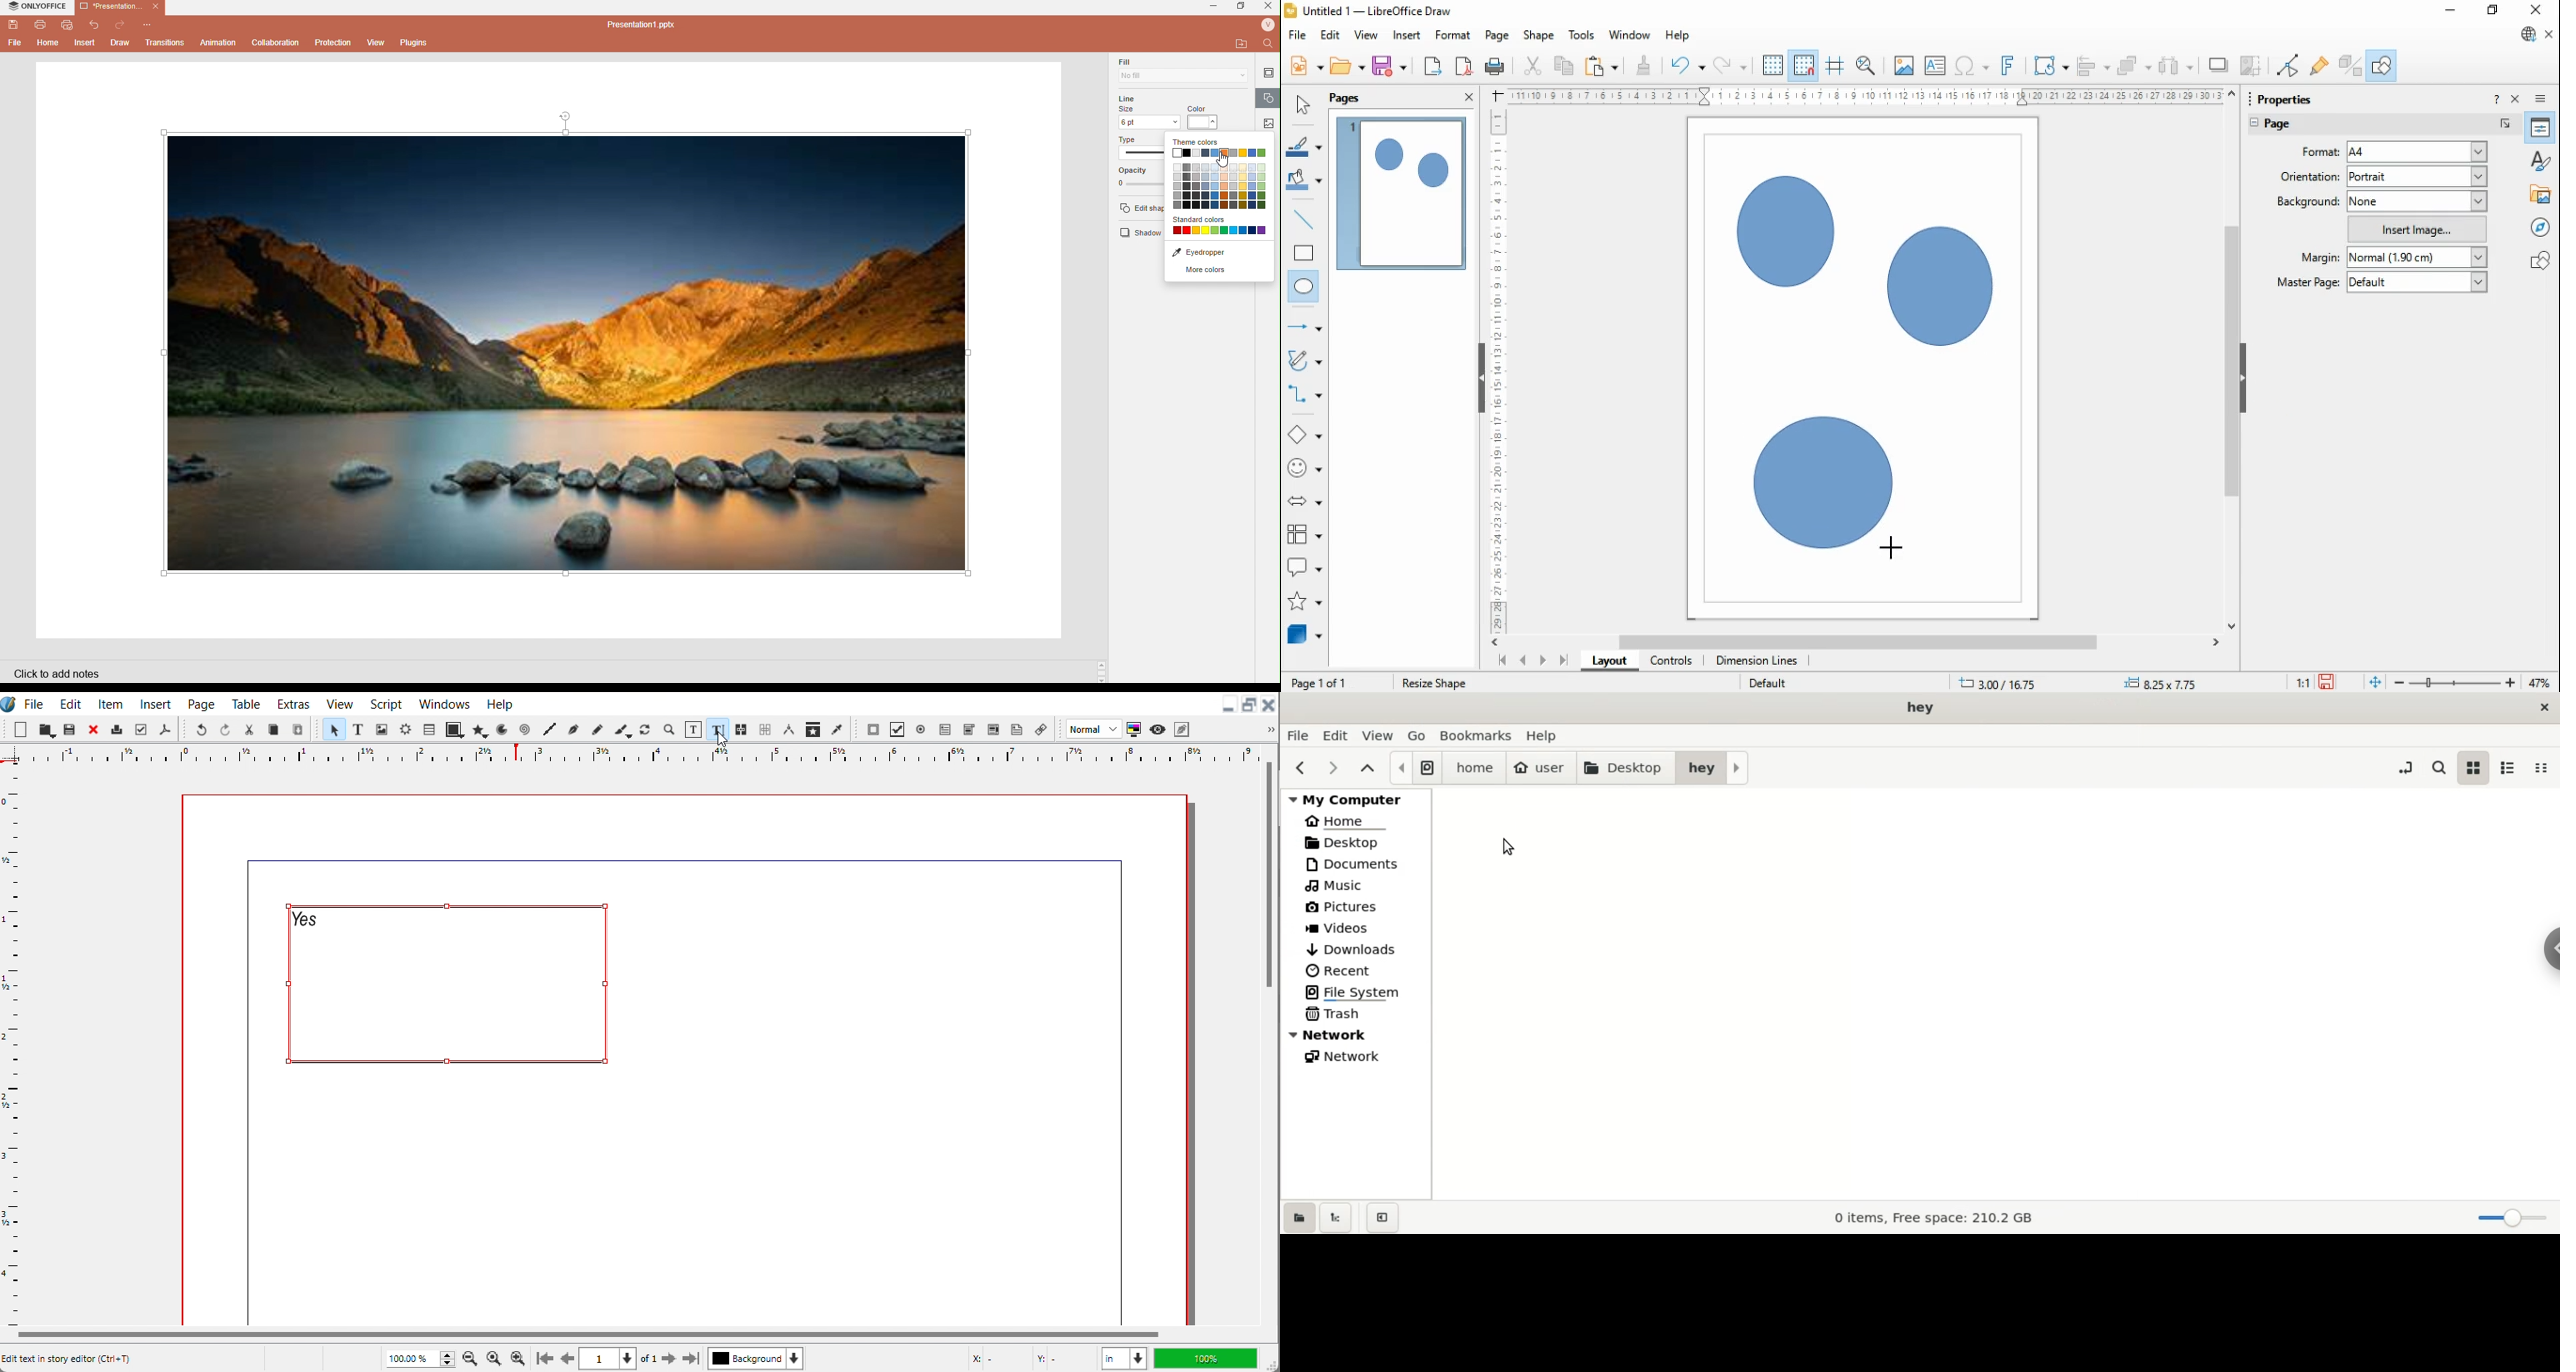 The width and height of the screenshot is (2576, 1372). I want to click on Close, so click(94, 729).